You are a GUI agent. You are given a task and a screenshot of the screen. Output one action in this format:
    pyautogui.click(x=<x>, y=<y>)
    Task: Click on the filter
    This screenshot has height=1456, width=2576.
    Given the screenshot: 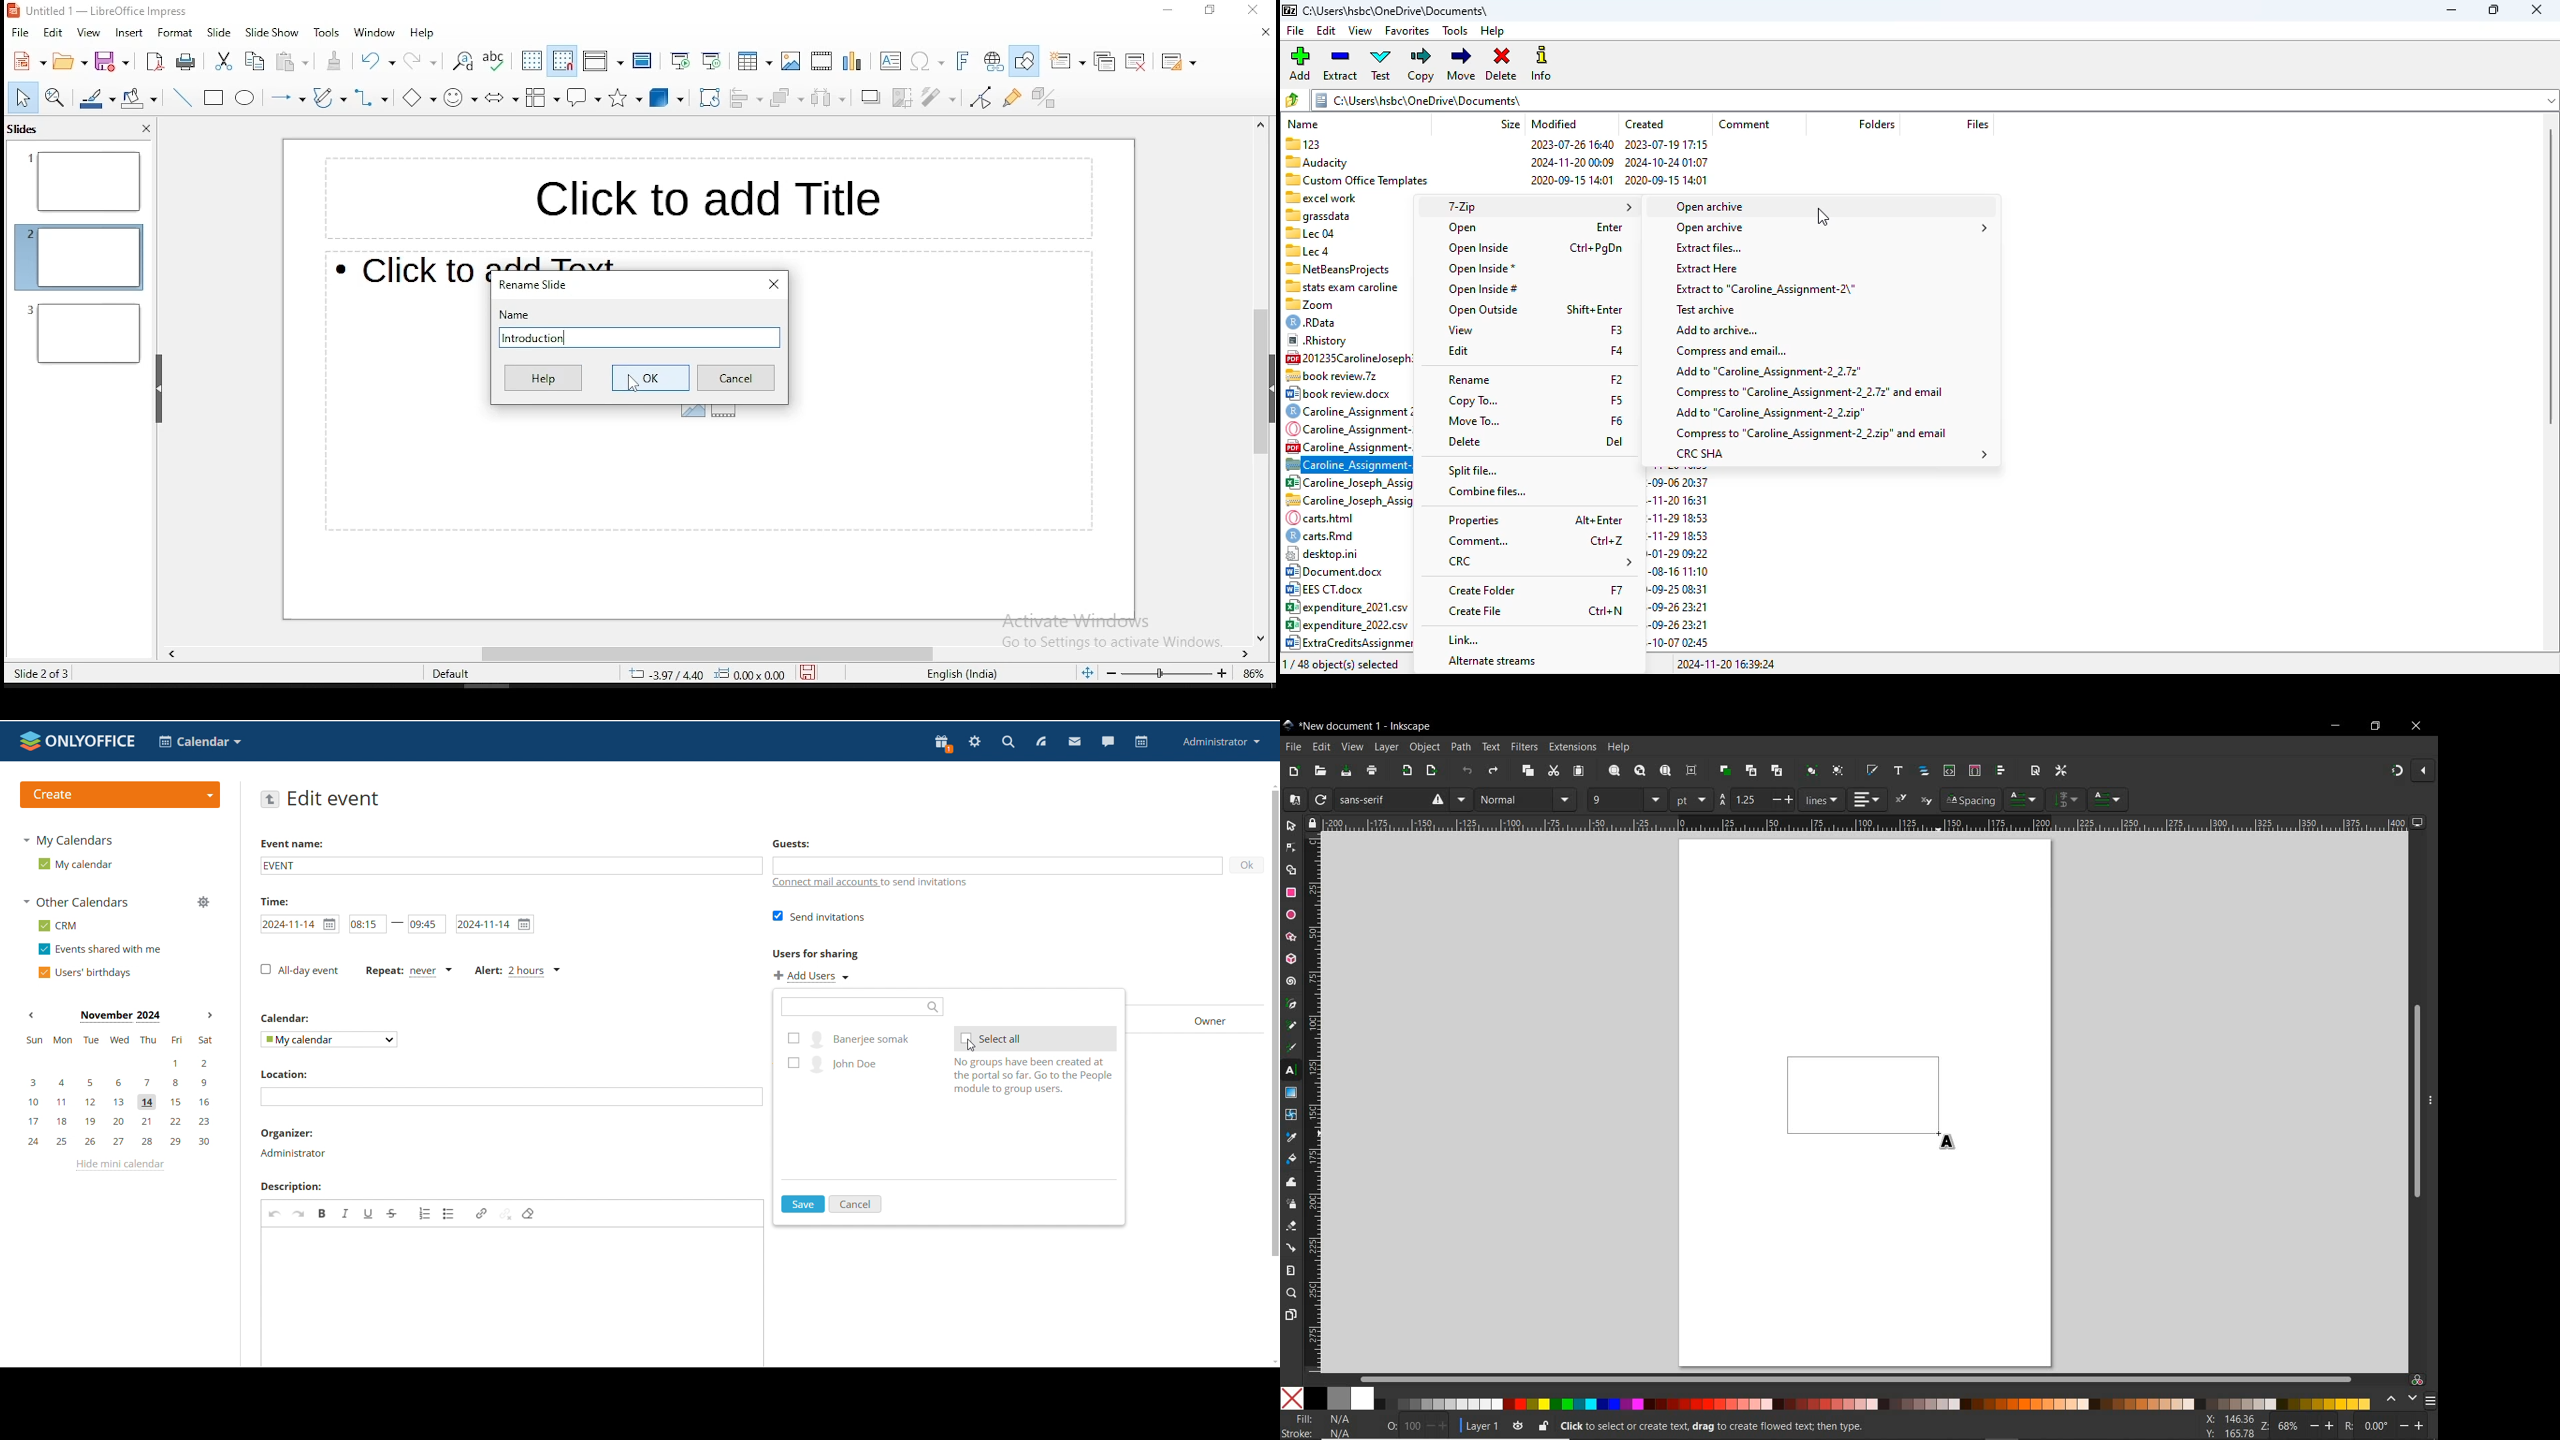 What is the action you would take?
    pyautogui.click(x=934, y=94)
    